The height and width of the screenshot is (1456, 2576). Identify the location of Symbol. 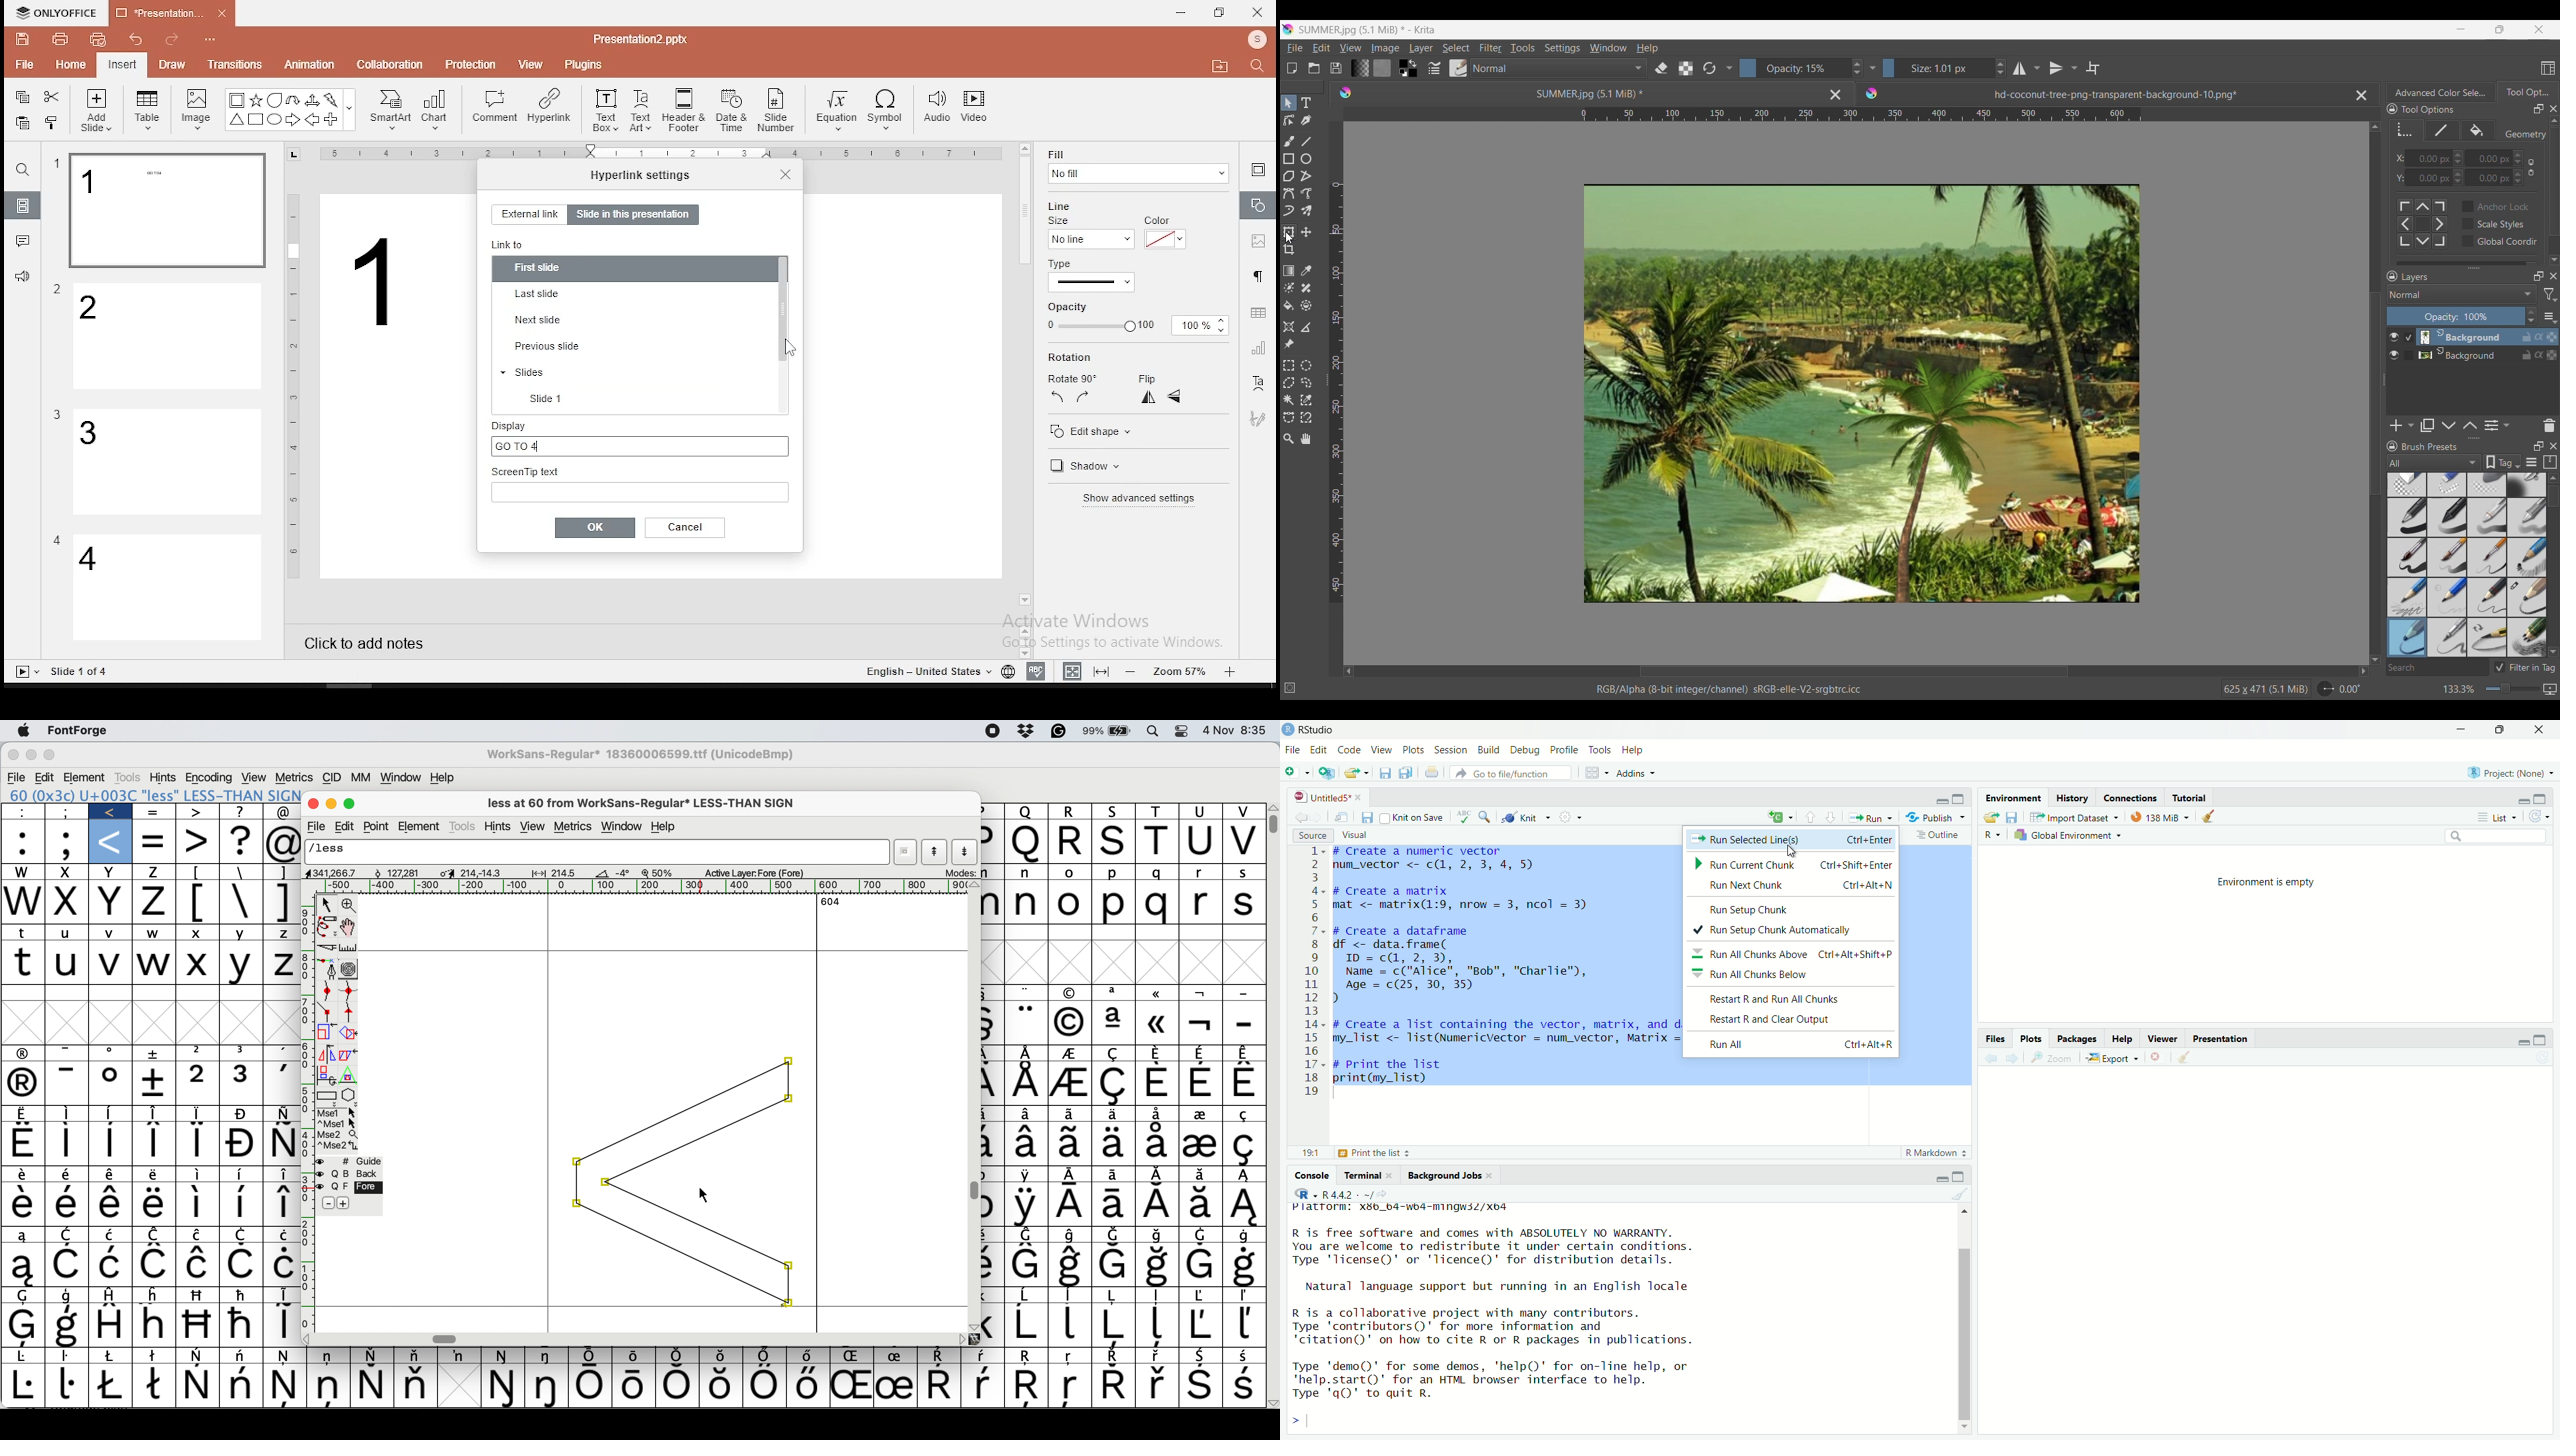
(109, 1324).